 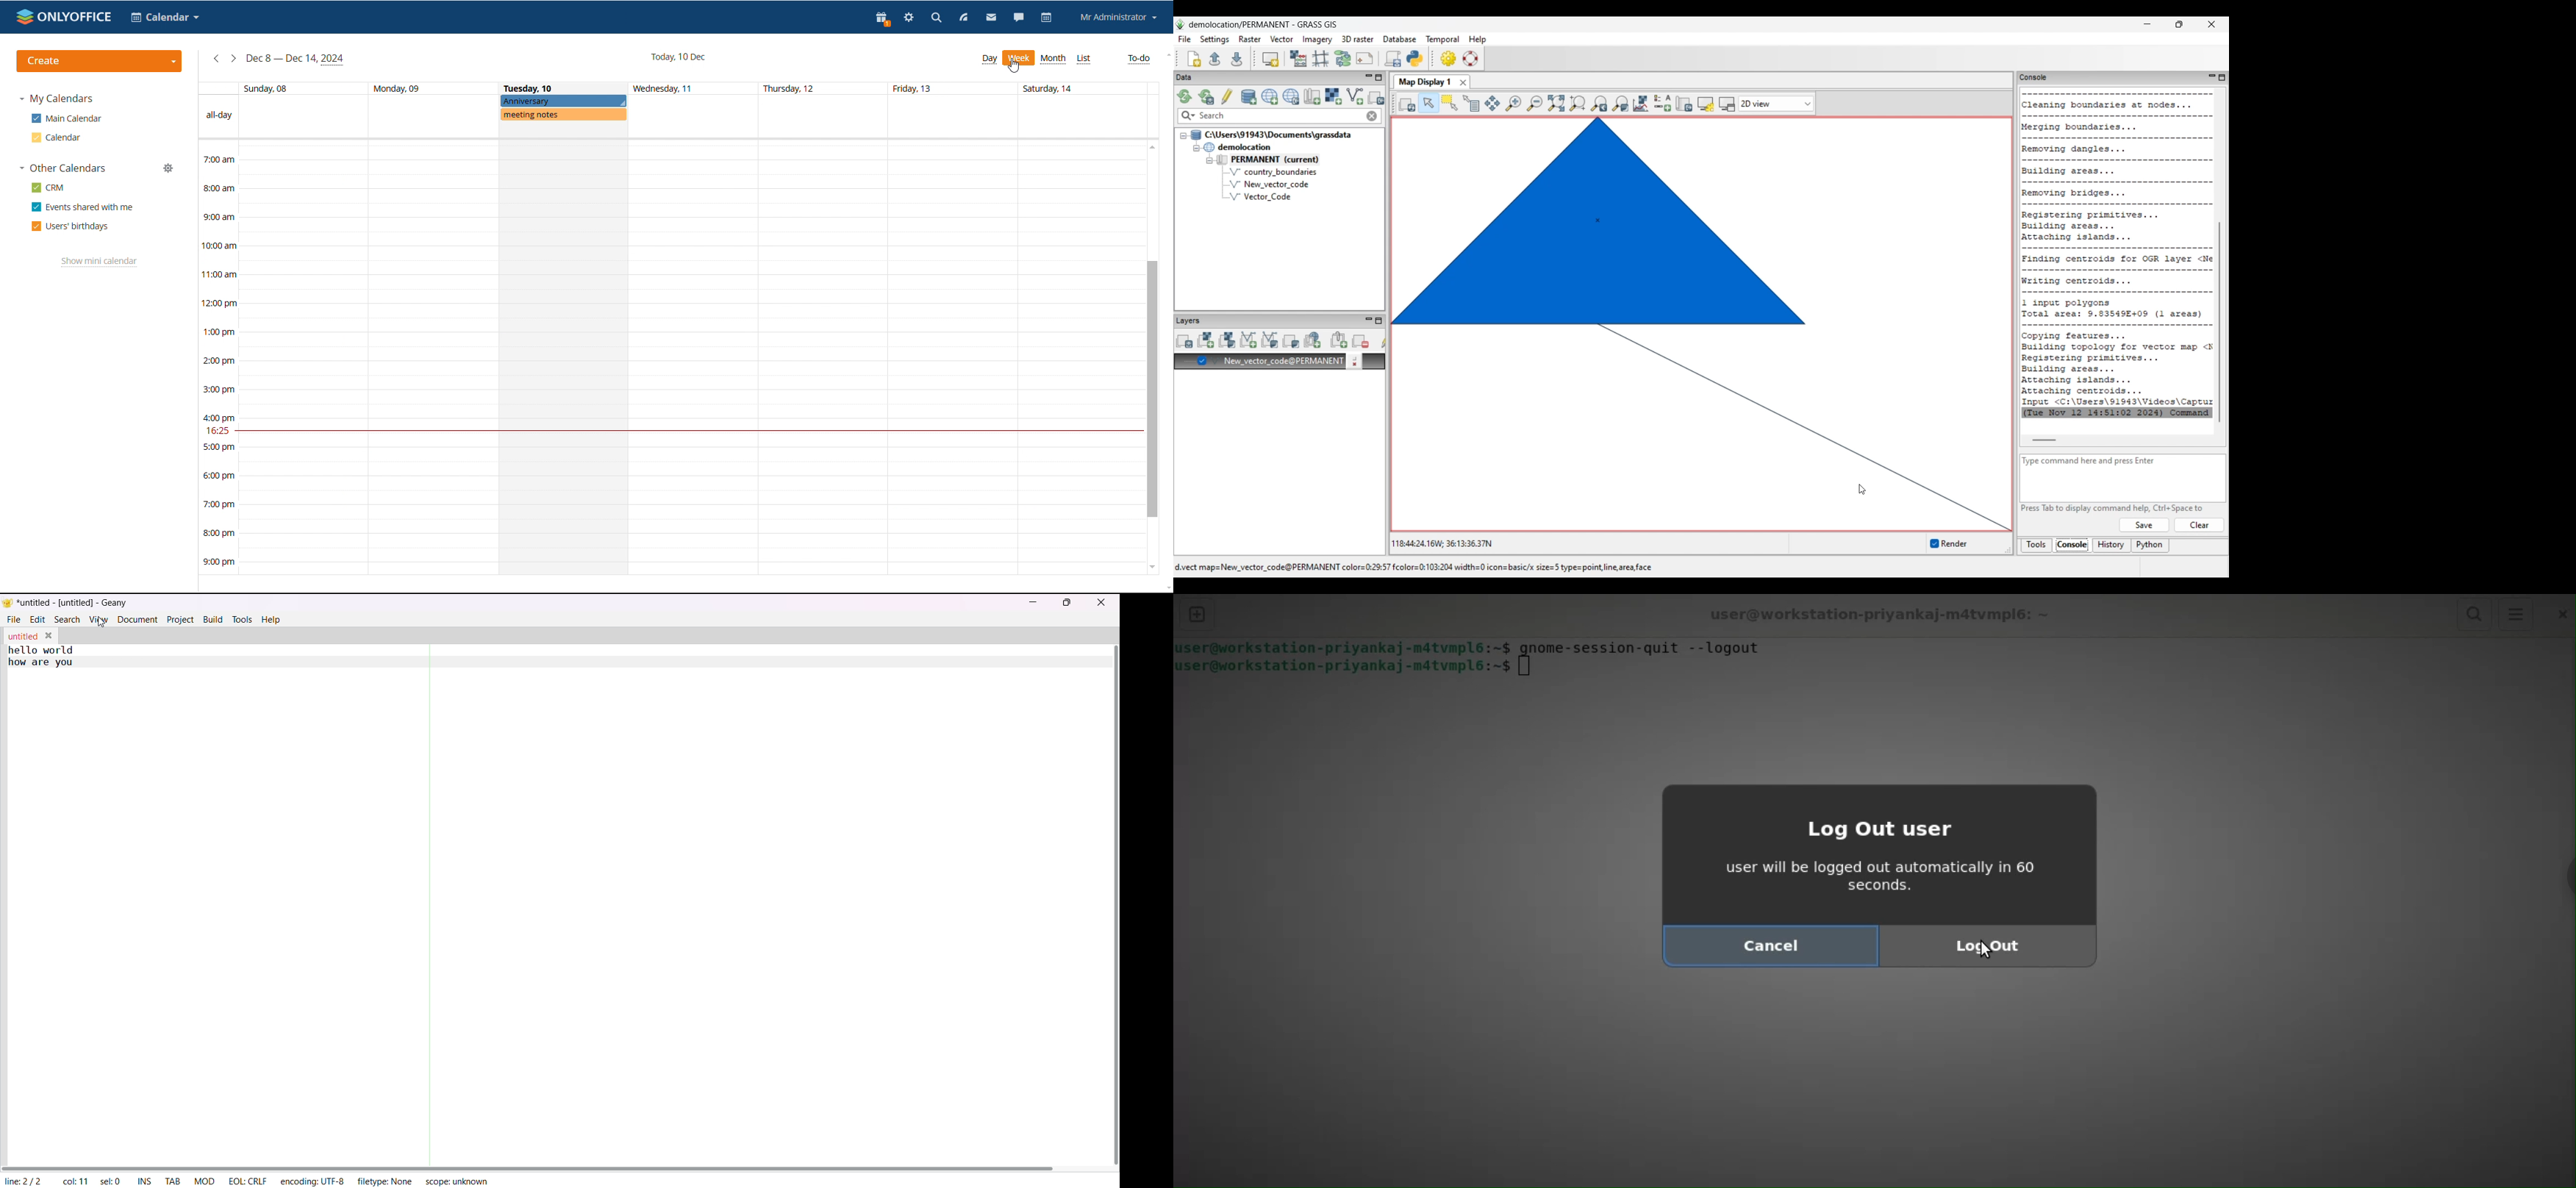 What do you see at coordinates (74, 603) in the screenshot?
I see `title` at bounding box center [74, 603].